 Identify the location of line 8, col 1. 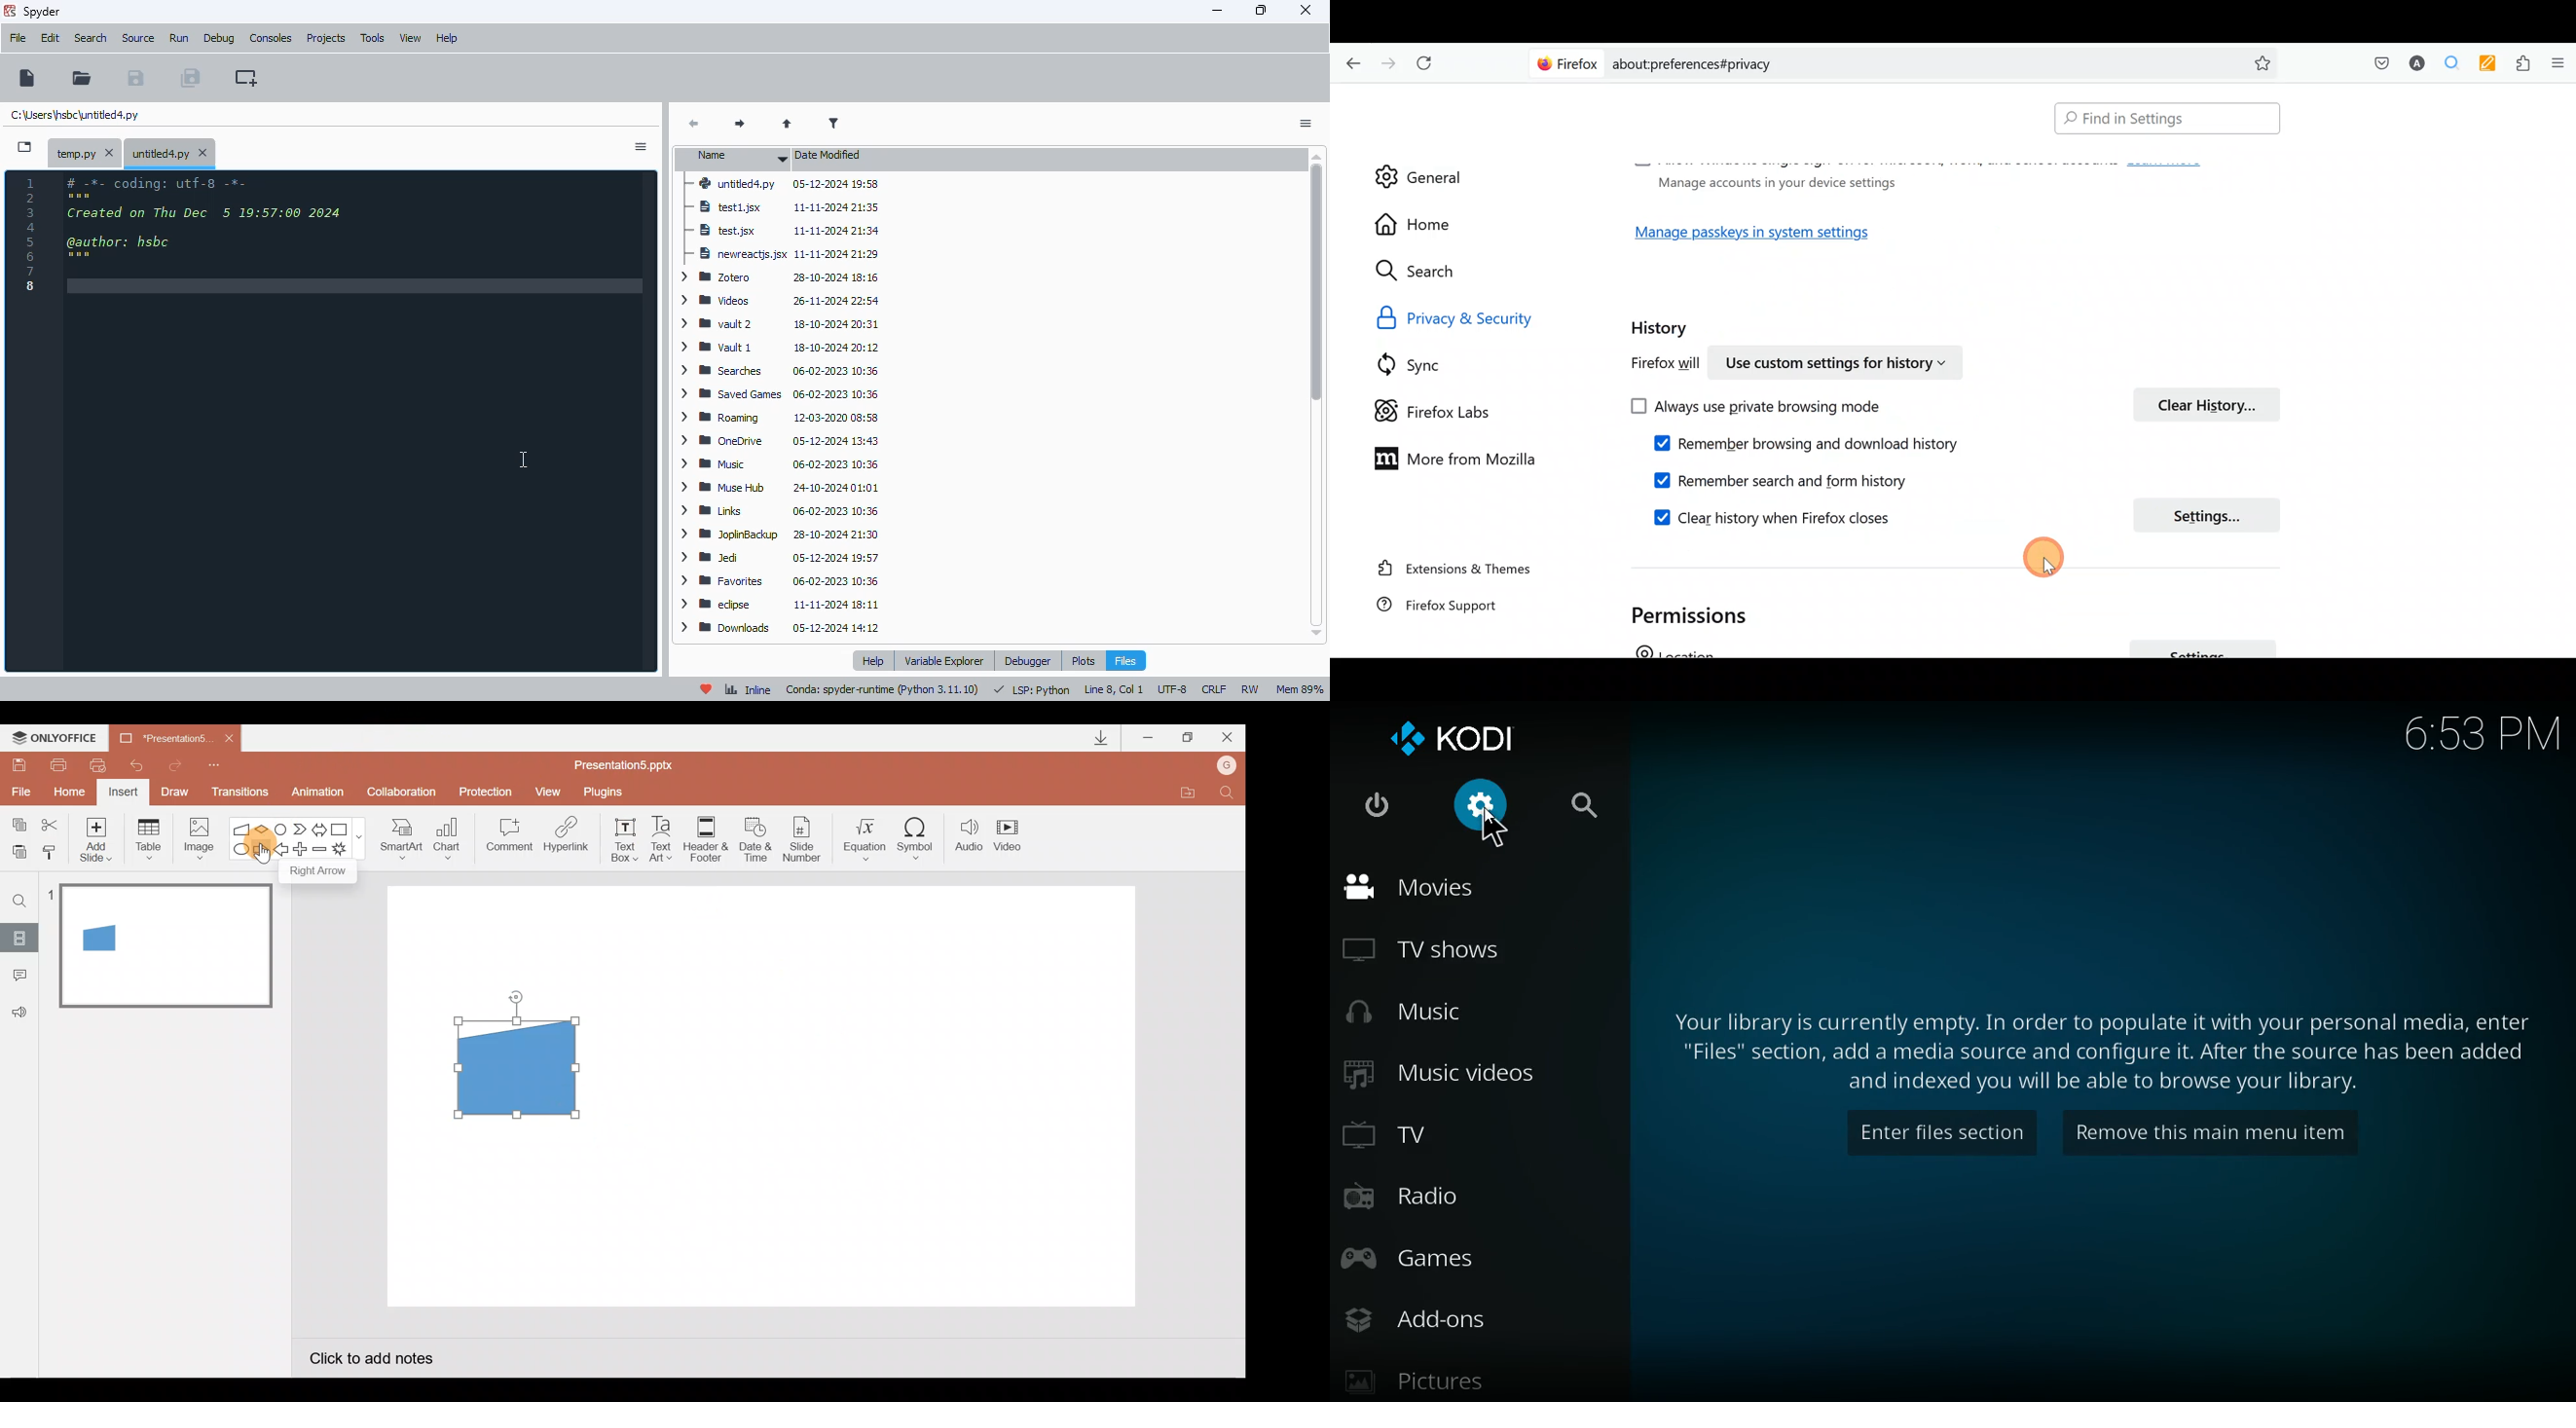
(1113, 690).